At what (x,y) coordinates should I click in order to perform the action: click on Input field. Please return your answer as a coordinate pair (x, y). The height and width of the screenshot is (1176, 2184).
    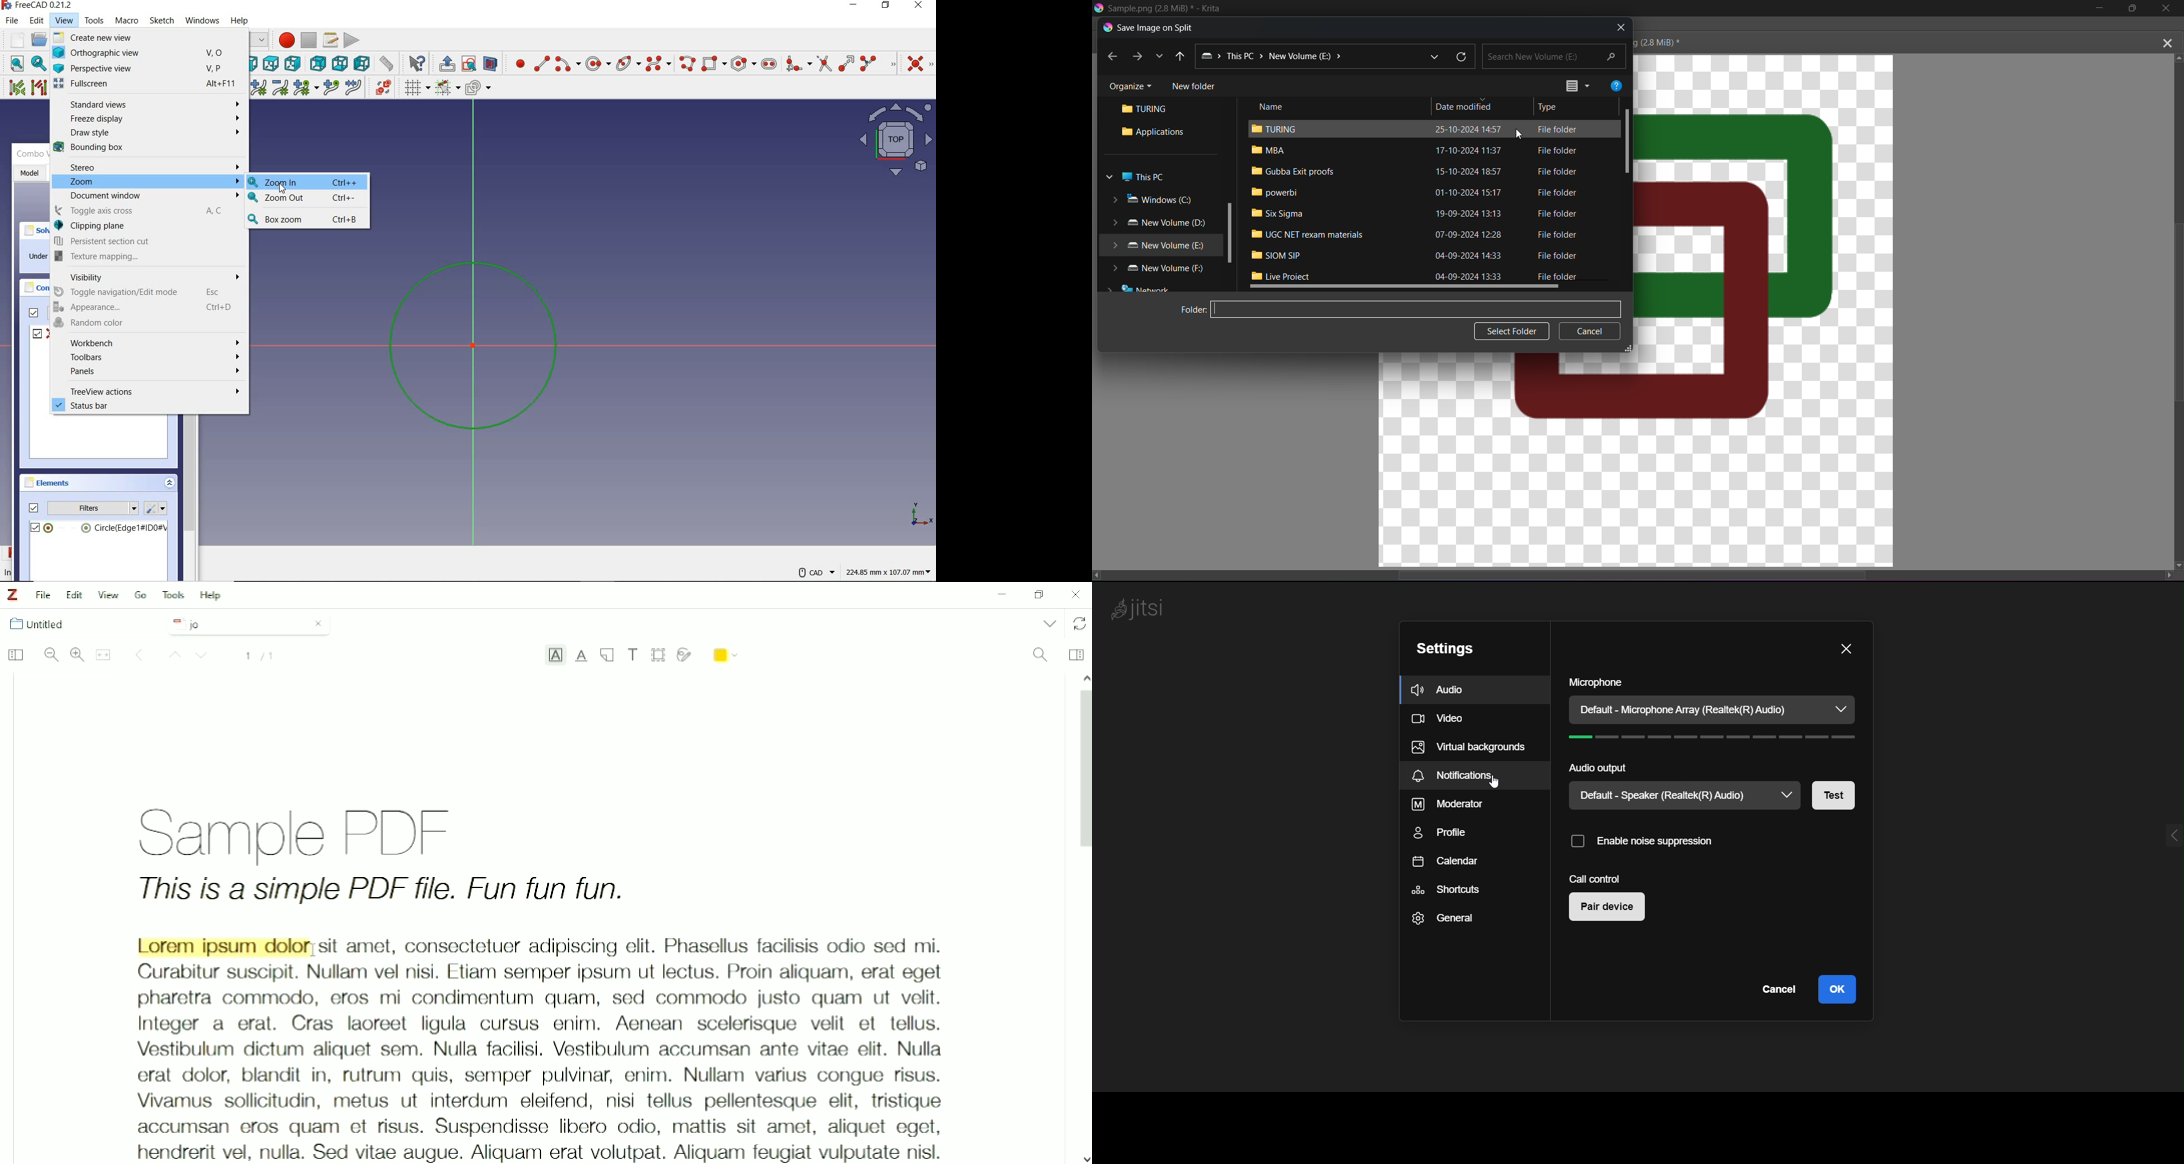
    Looking at the image, I should click on (1416, 308).